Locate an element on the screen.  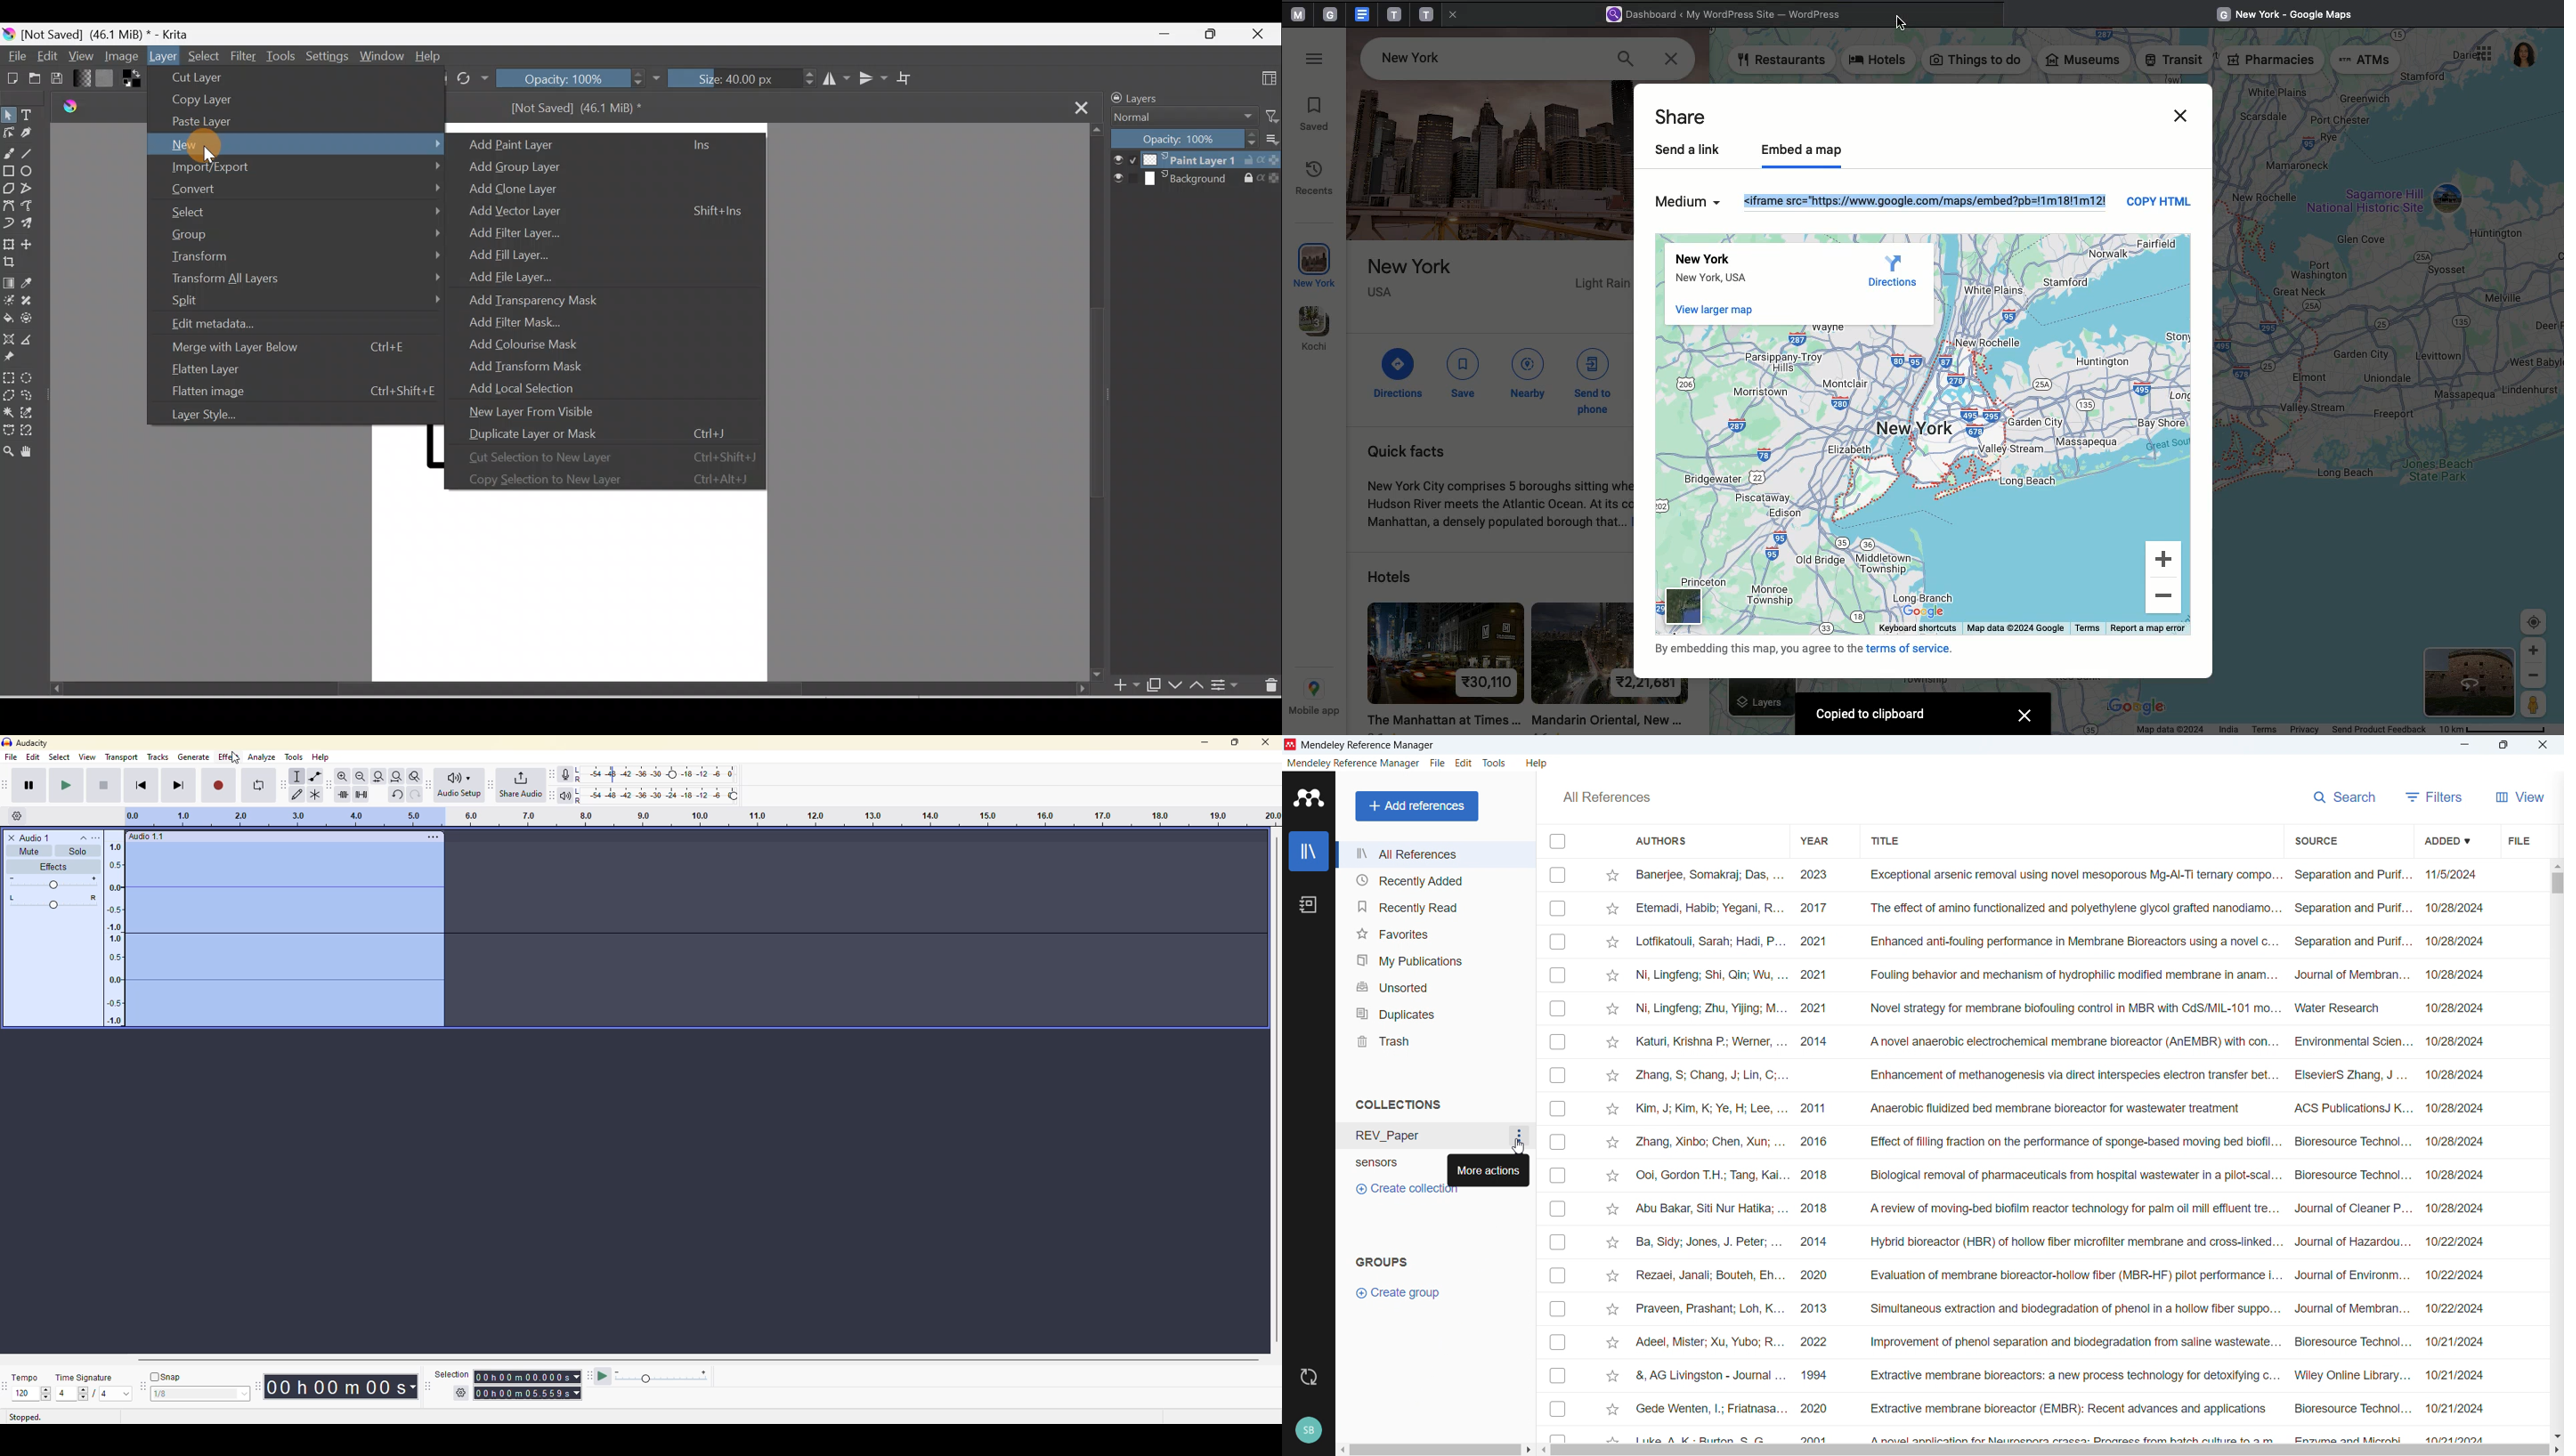
My publications  is located at coordinates (1435, 959).